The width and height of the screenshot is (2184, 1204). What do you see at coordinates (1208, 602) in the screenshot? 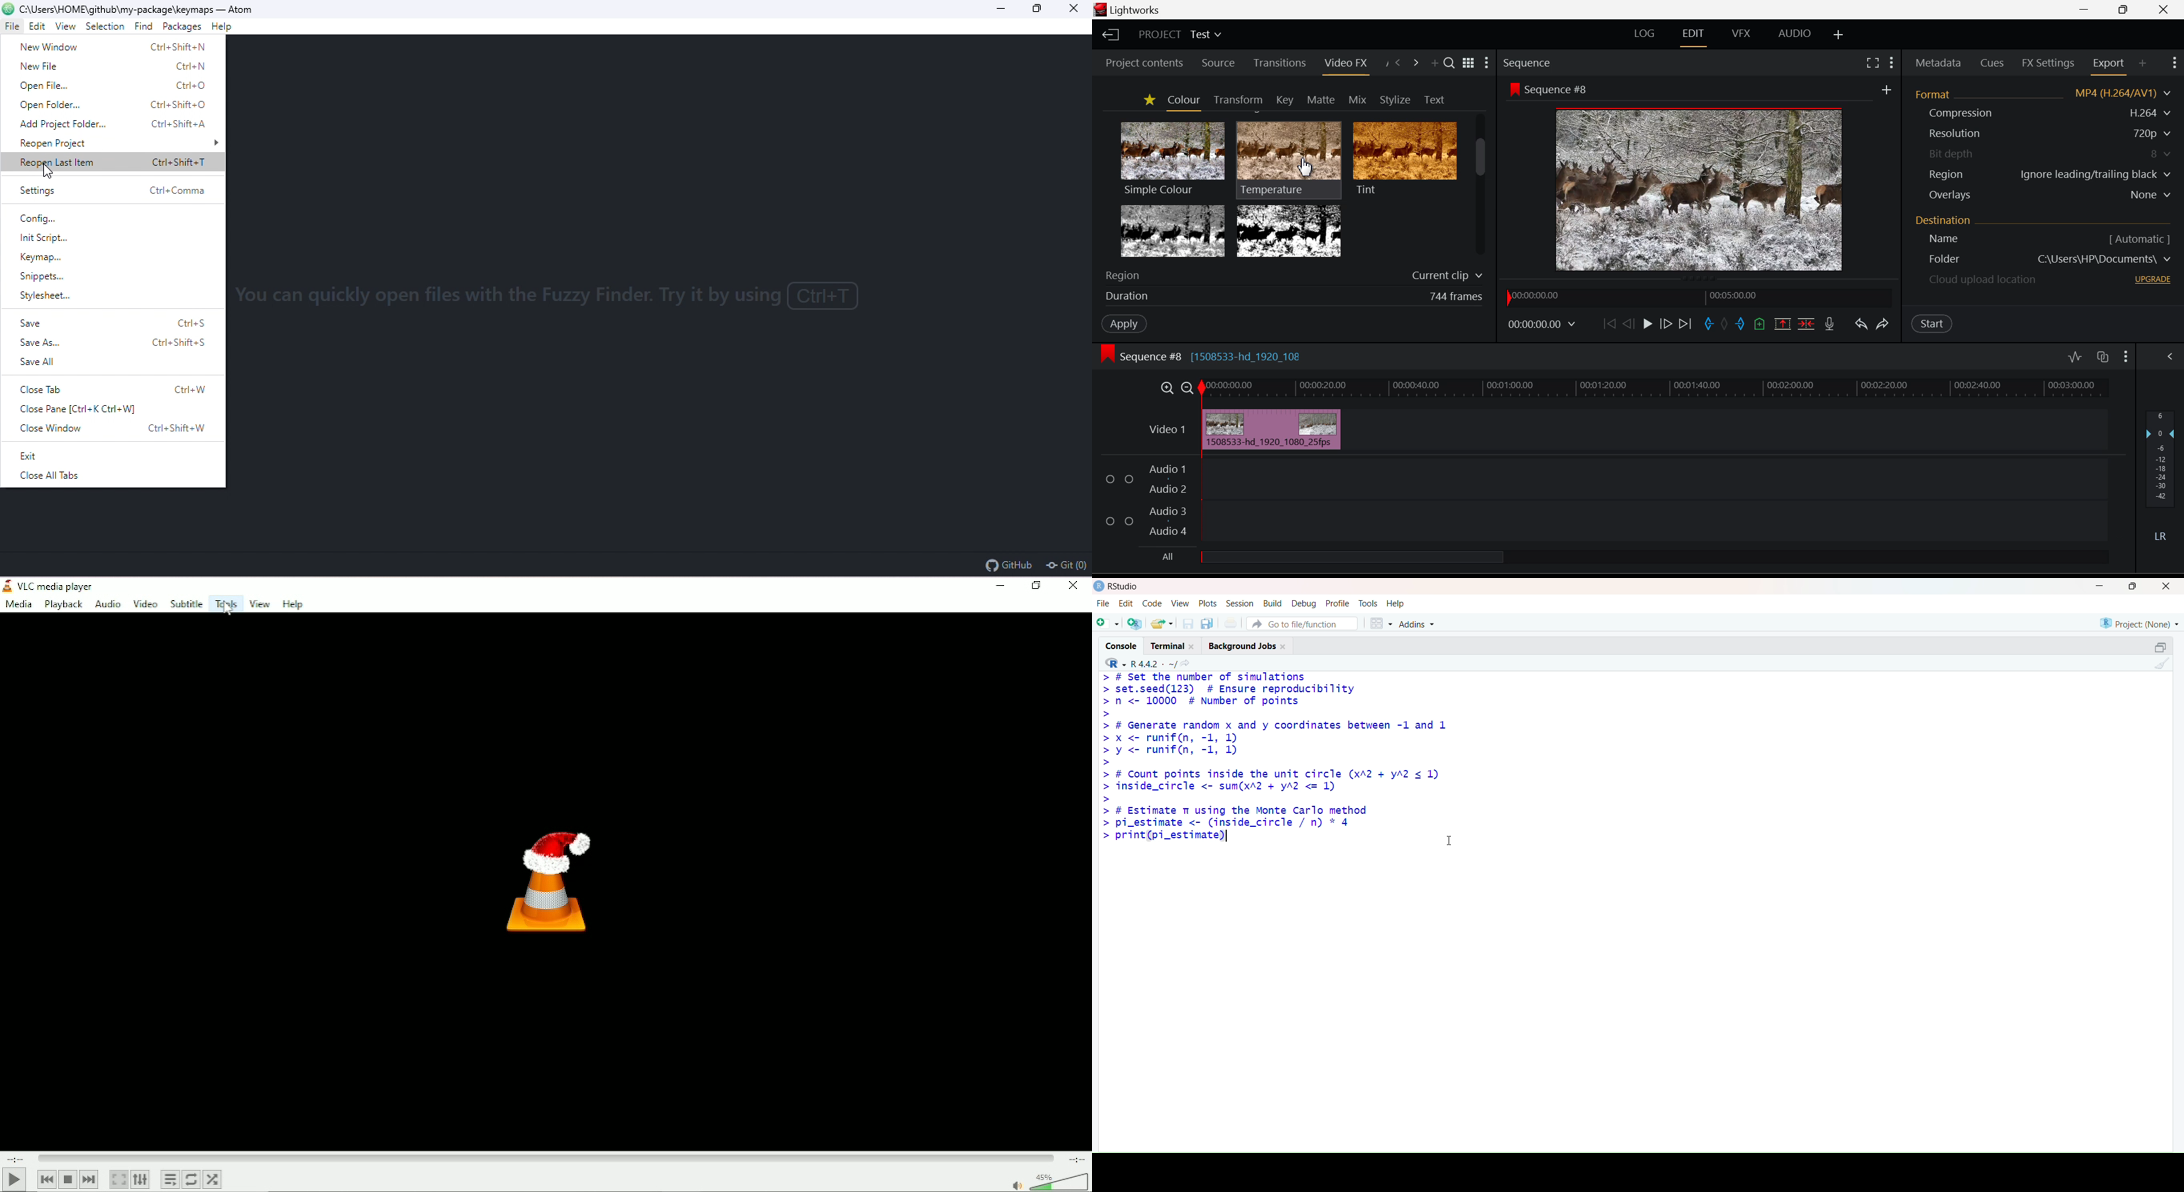
I see `Plots` at bounding box center [1208, 602].